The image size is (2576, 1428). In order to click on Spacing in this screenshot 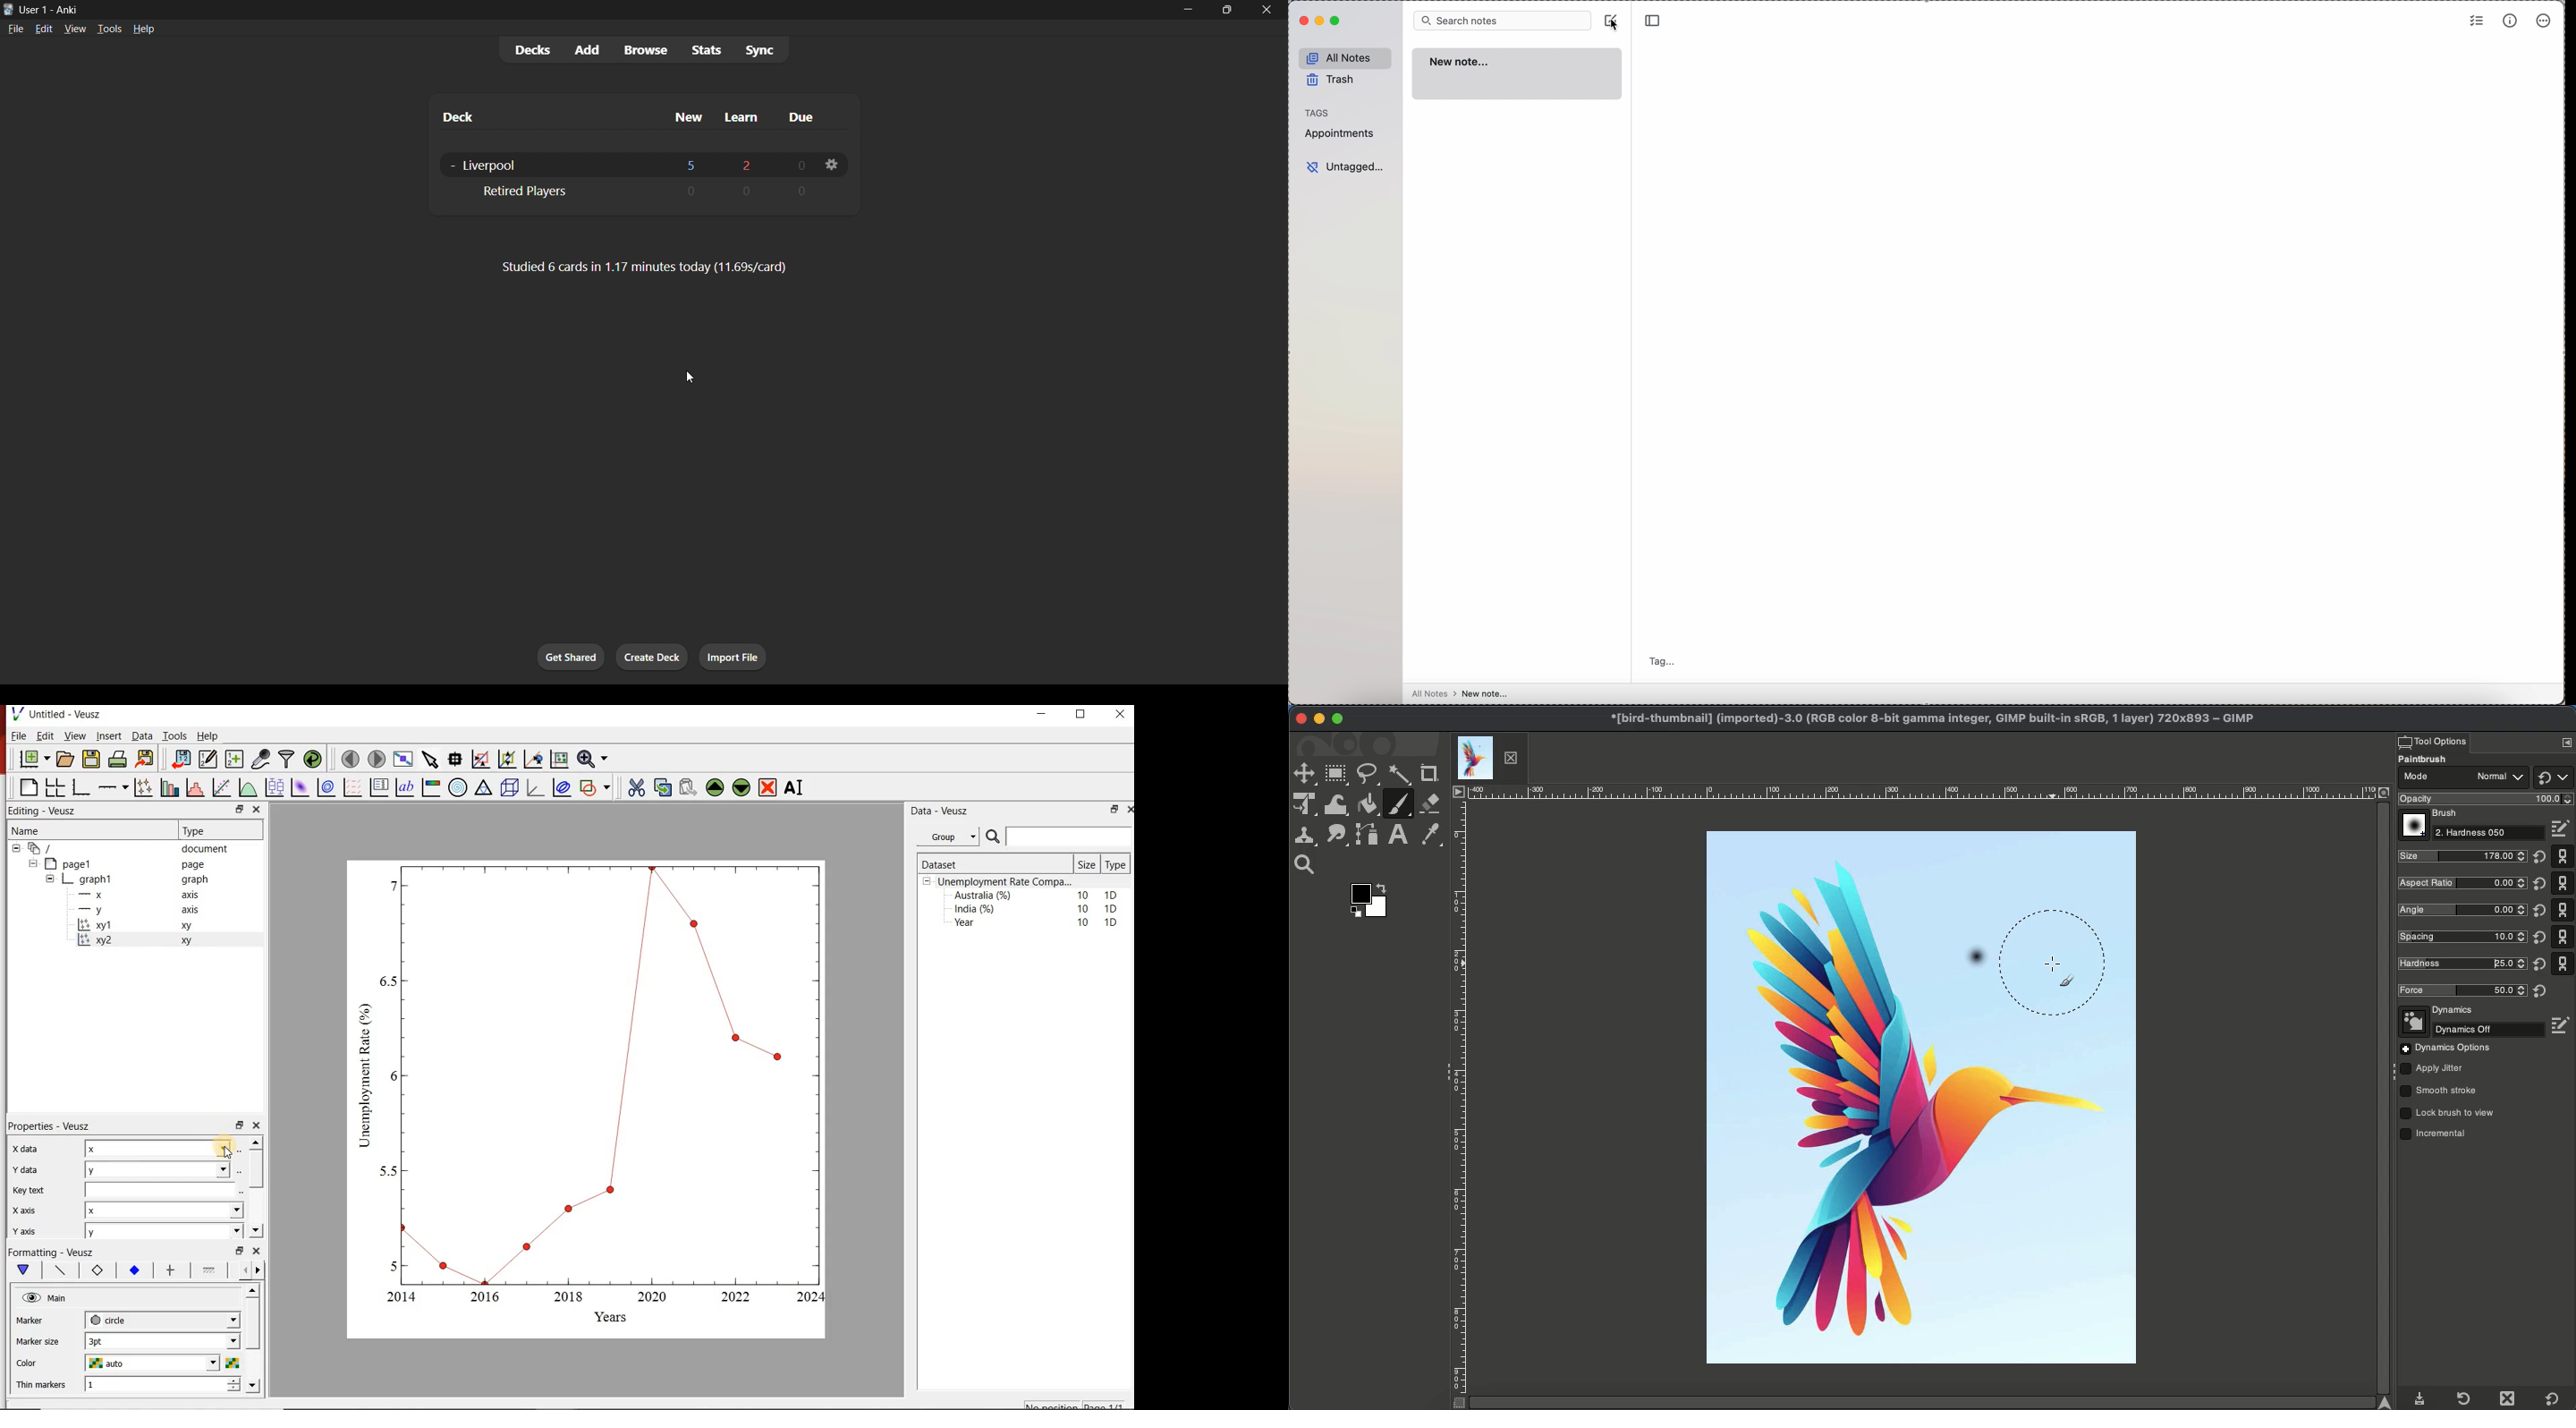, I will do `click(2460, 936)`.